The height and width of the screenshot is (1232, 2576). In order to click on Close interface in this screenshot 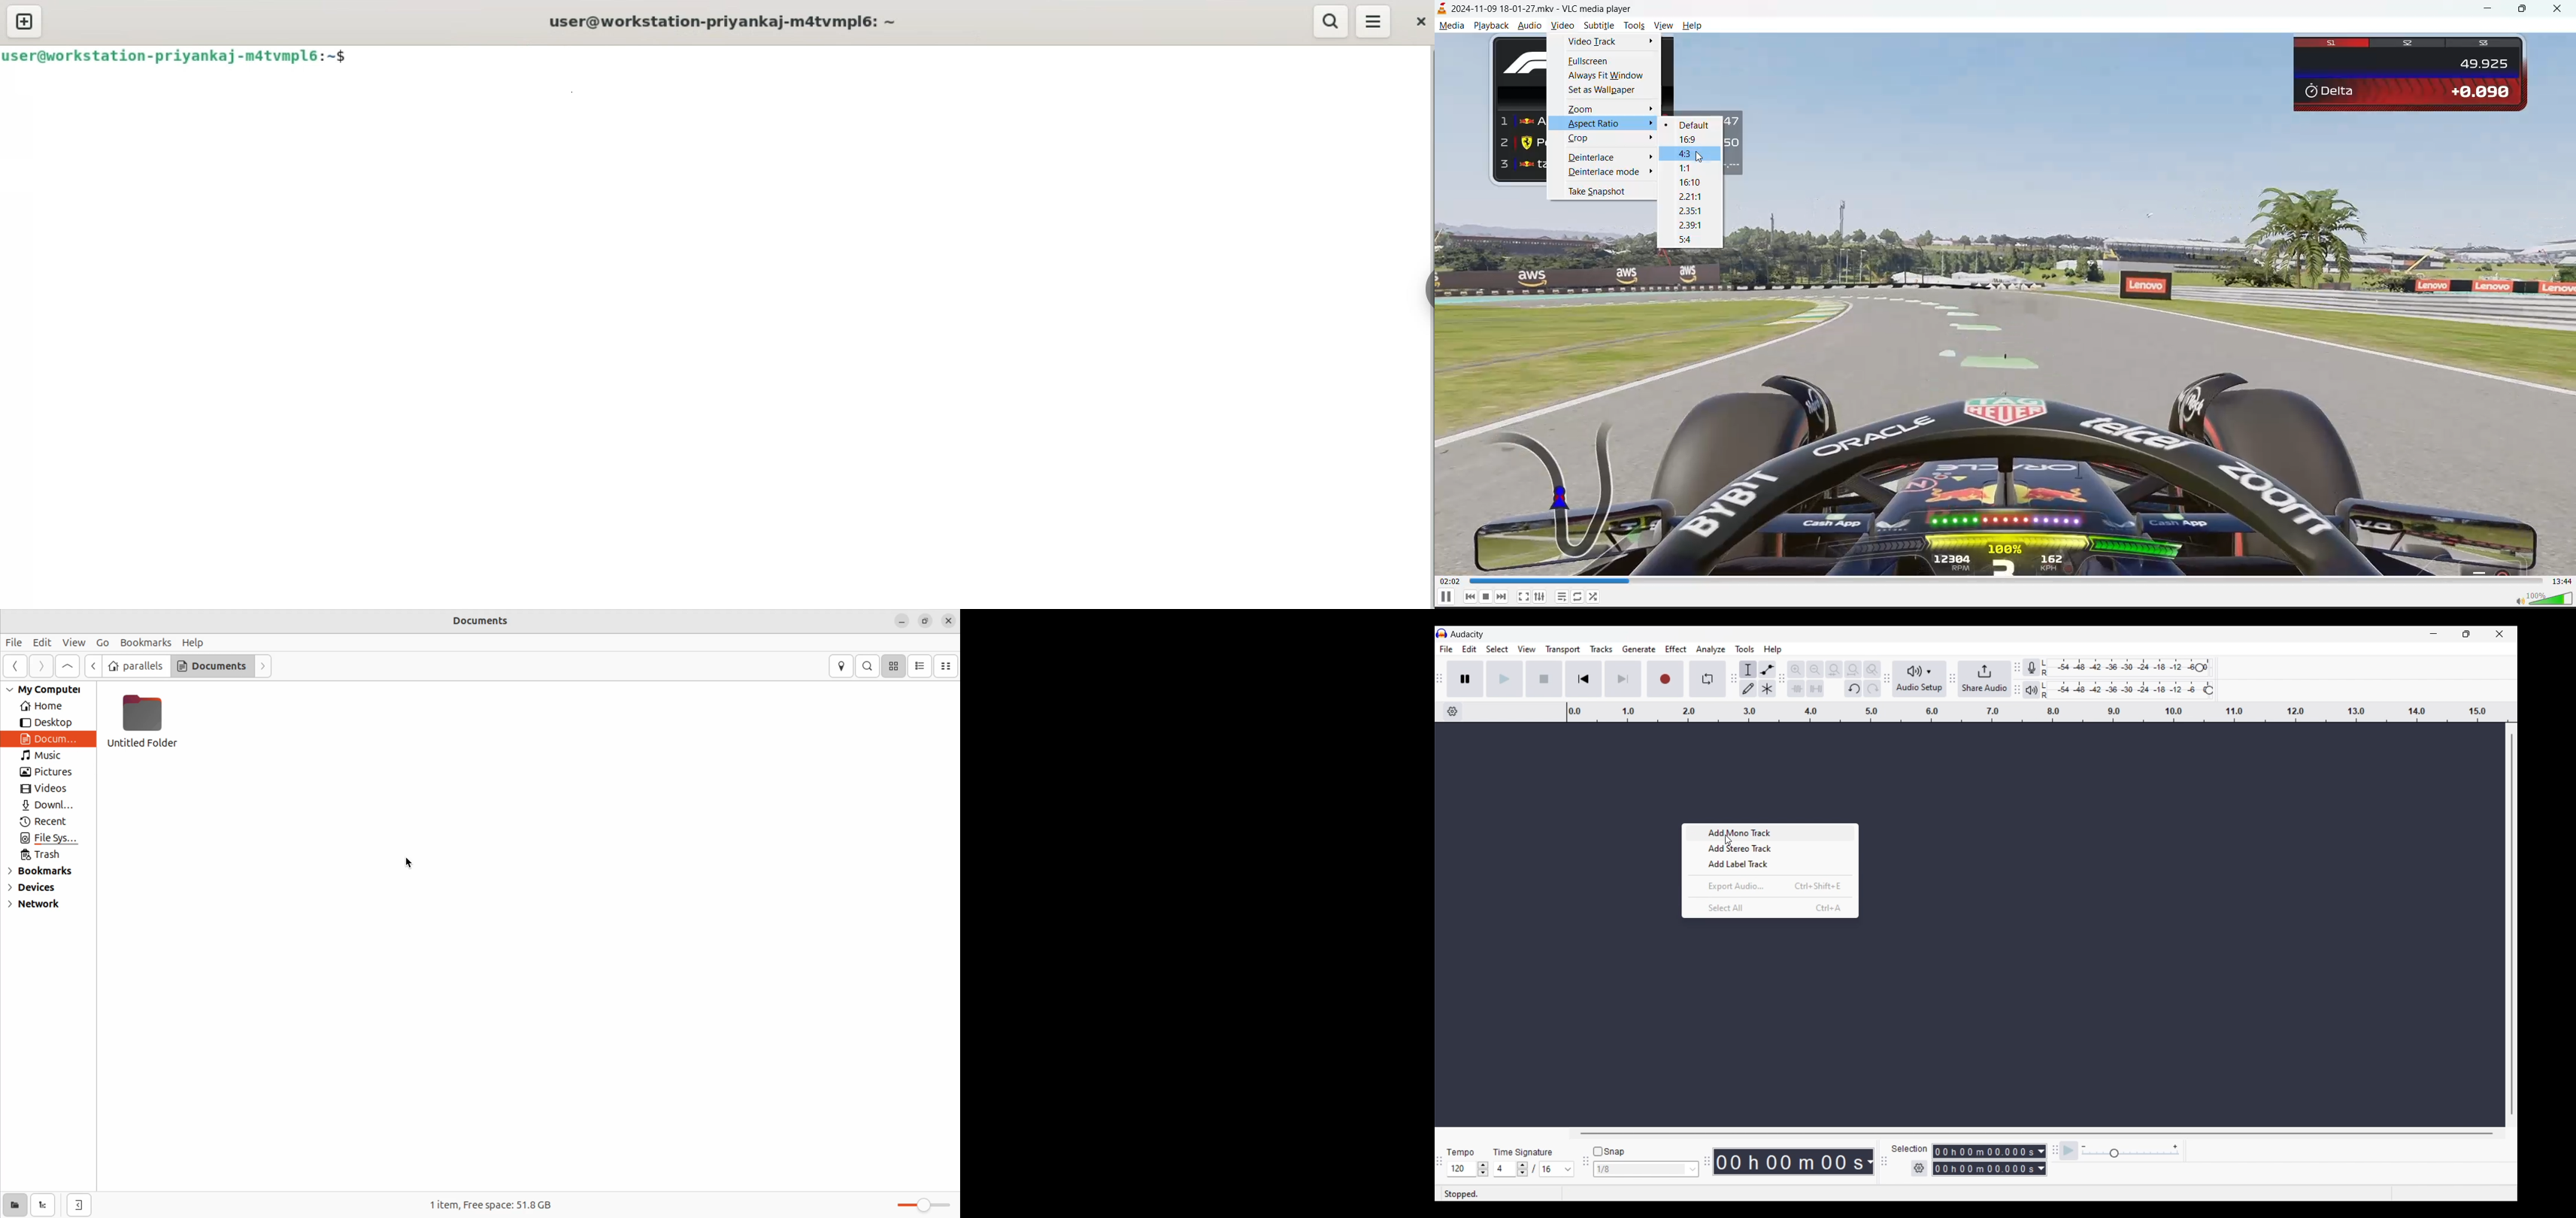, I will do `click(2499, 633)`.